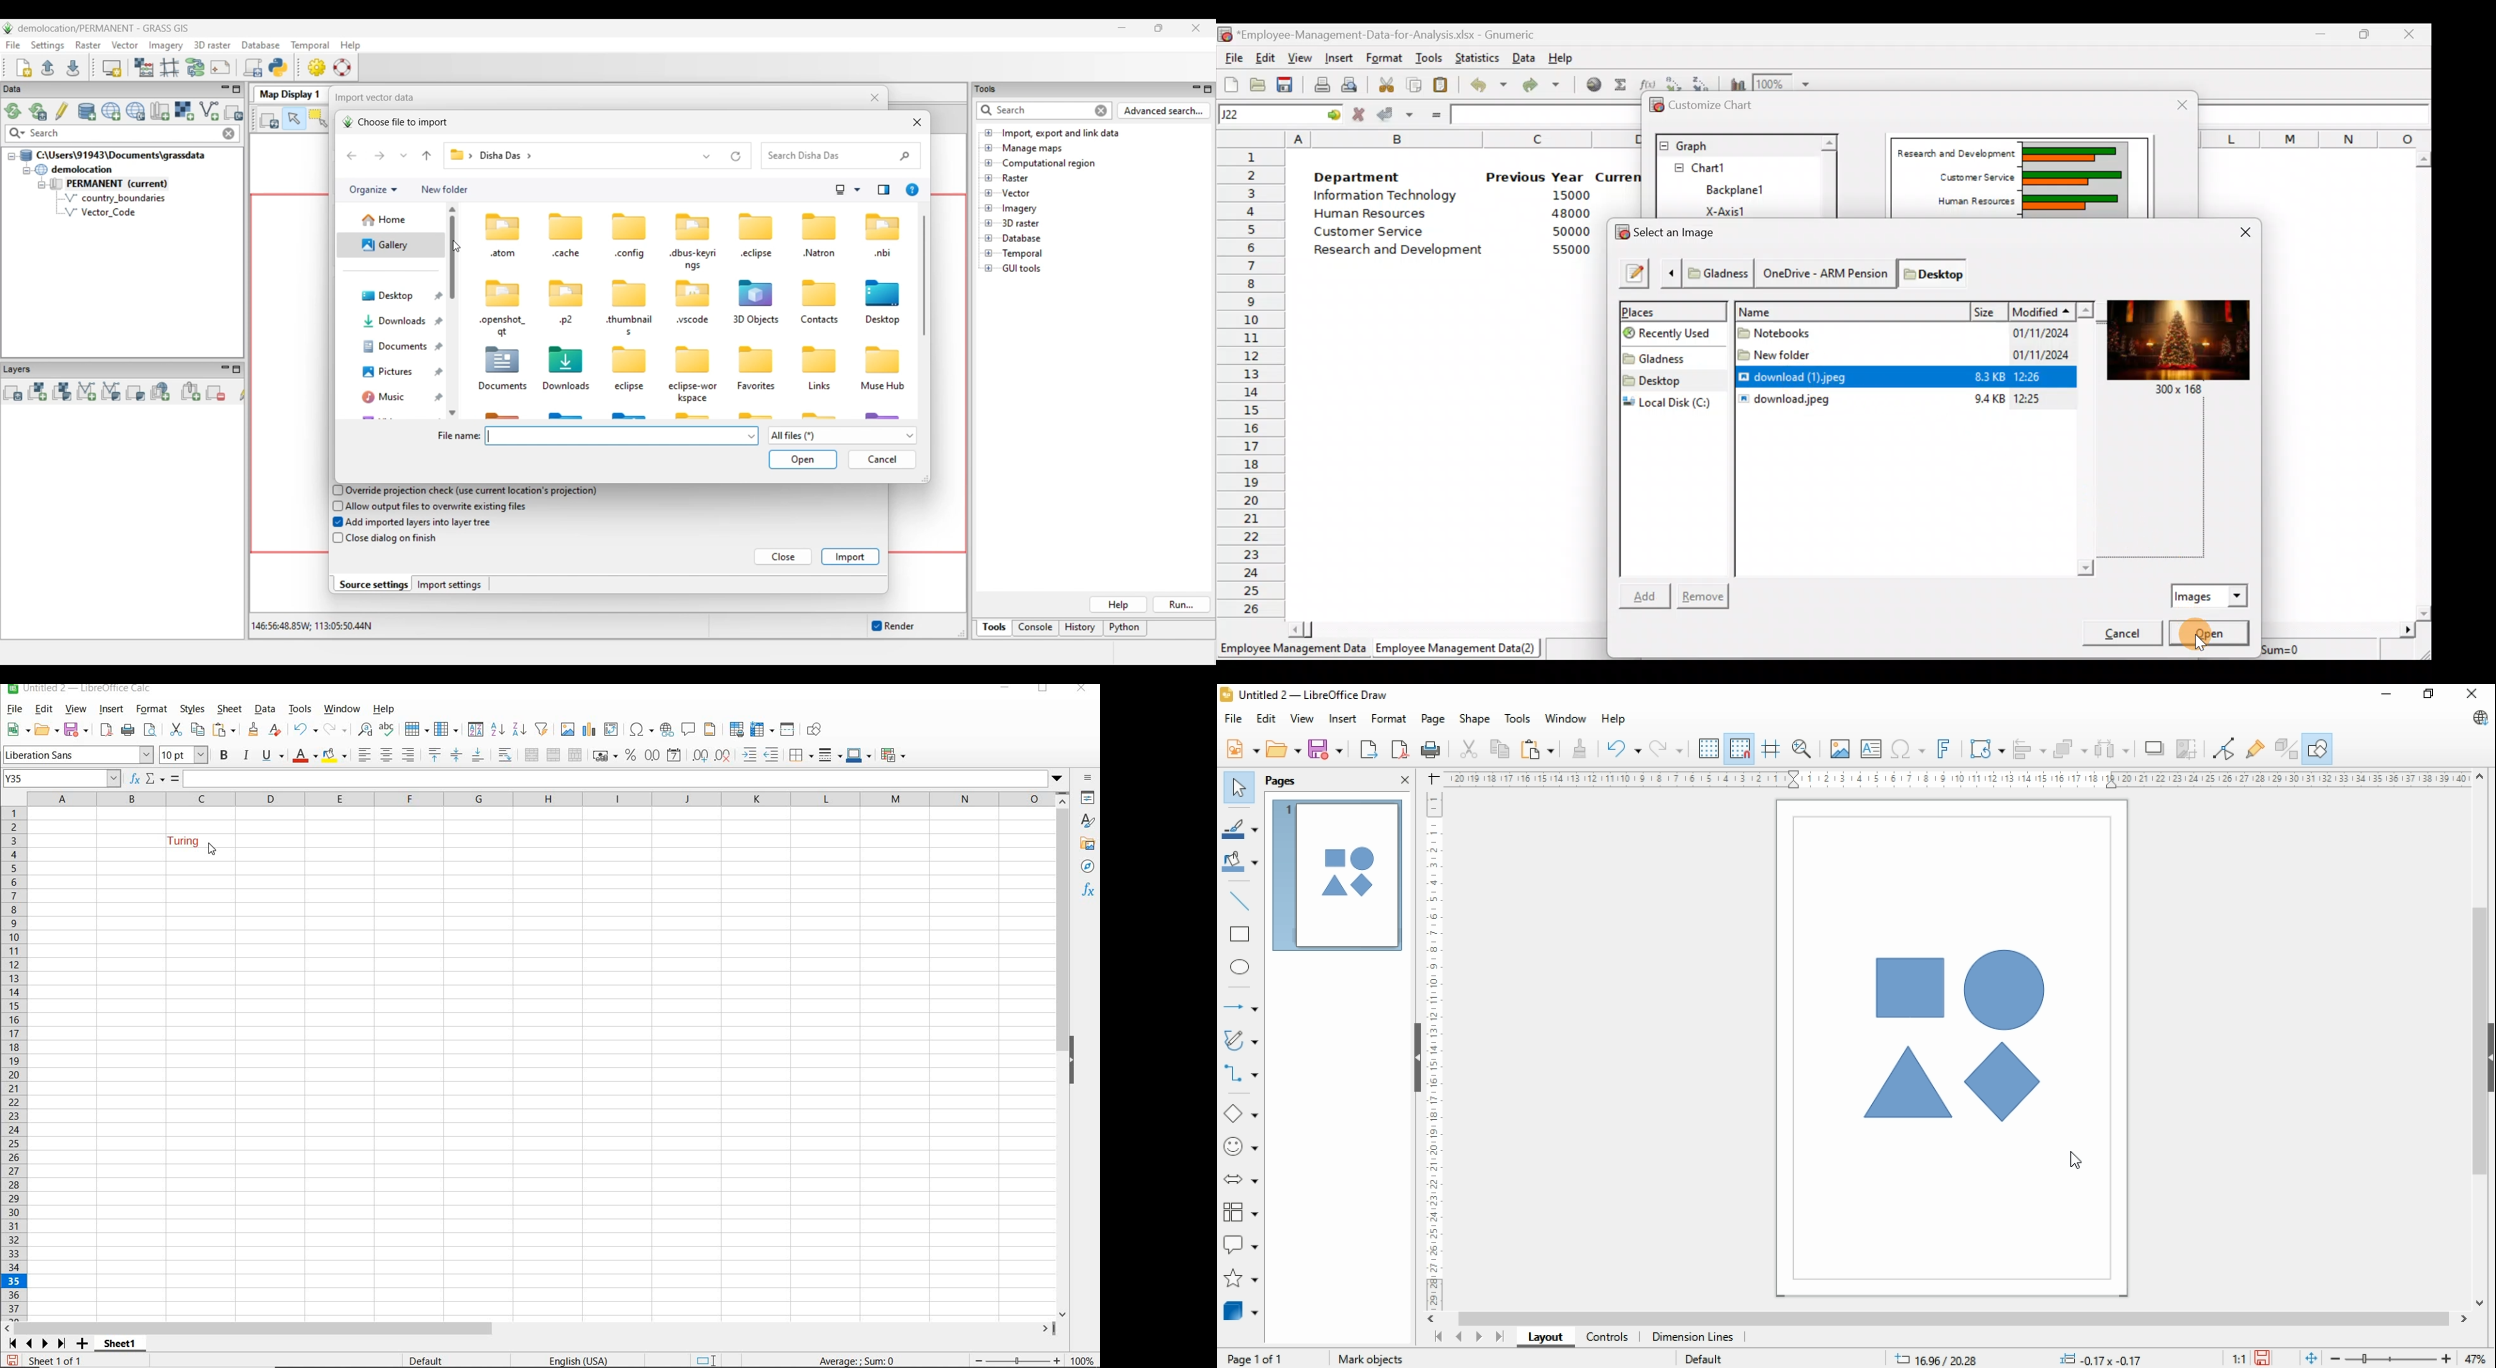 This screenshot has width=2520, height=1372. What do you see at coordinates (1326, 749) in the screenshot?
I see `save` at bounding box center [1326, 749].